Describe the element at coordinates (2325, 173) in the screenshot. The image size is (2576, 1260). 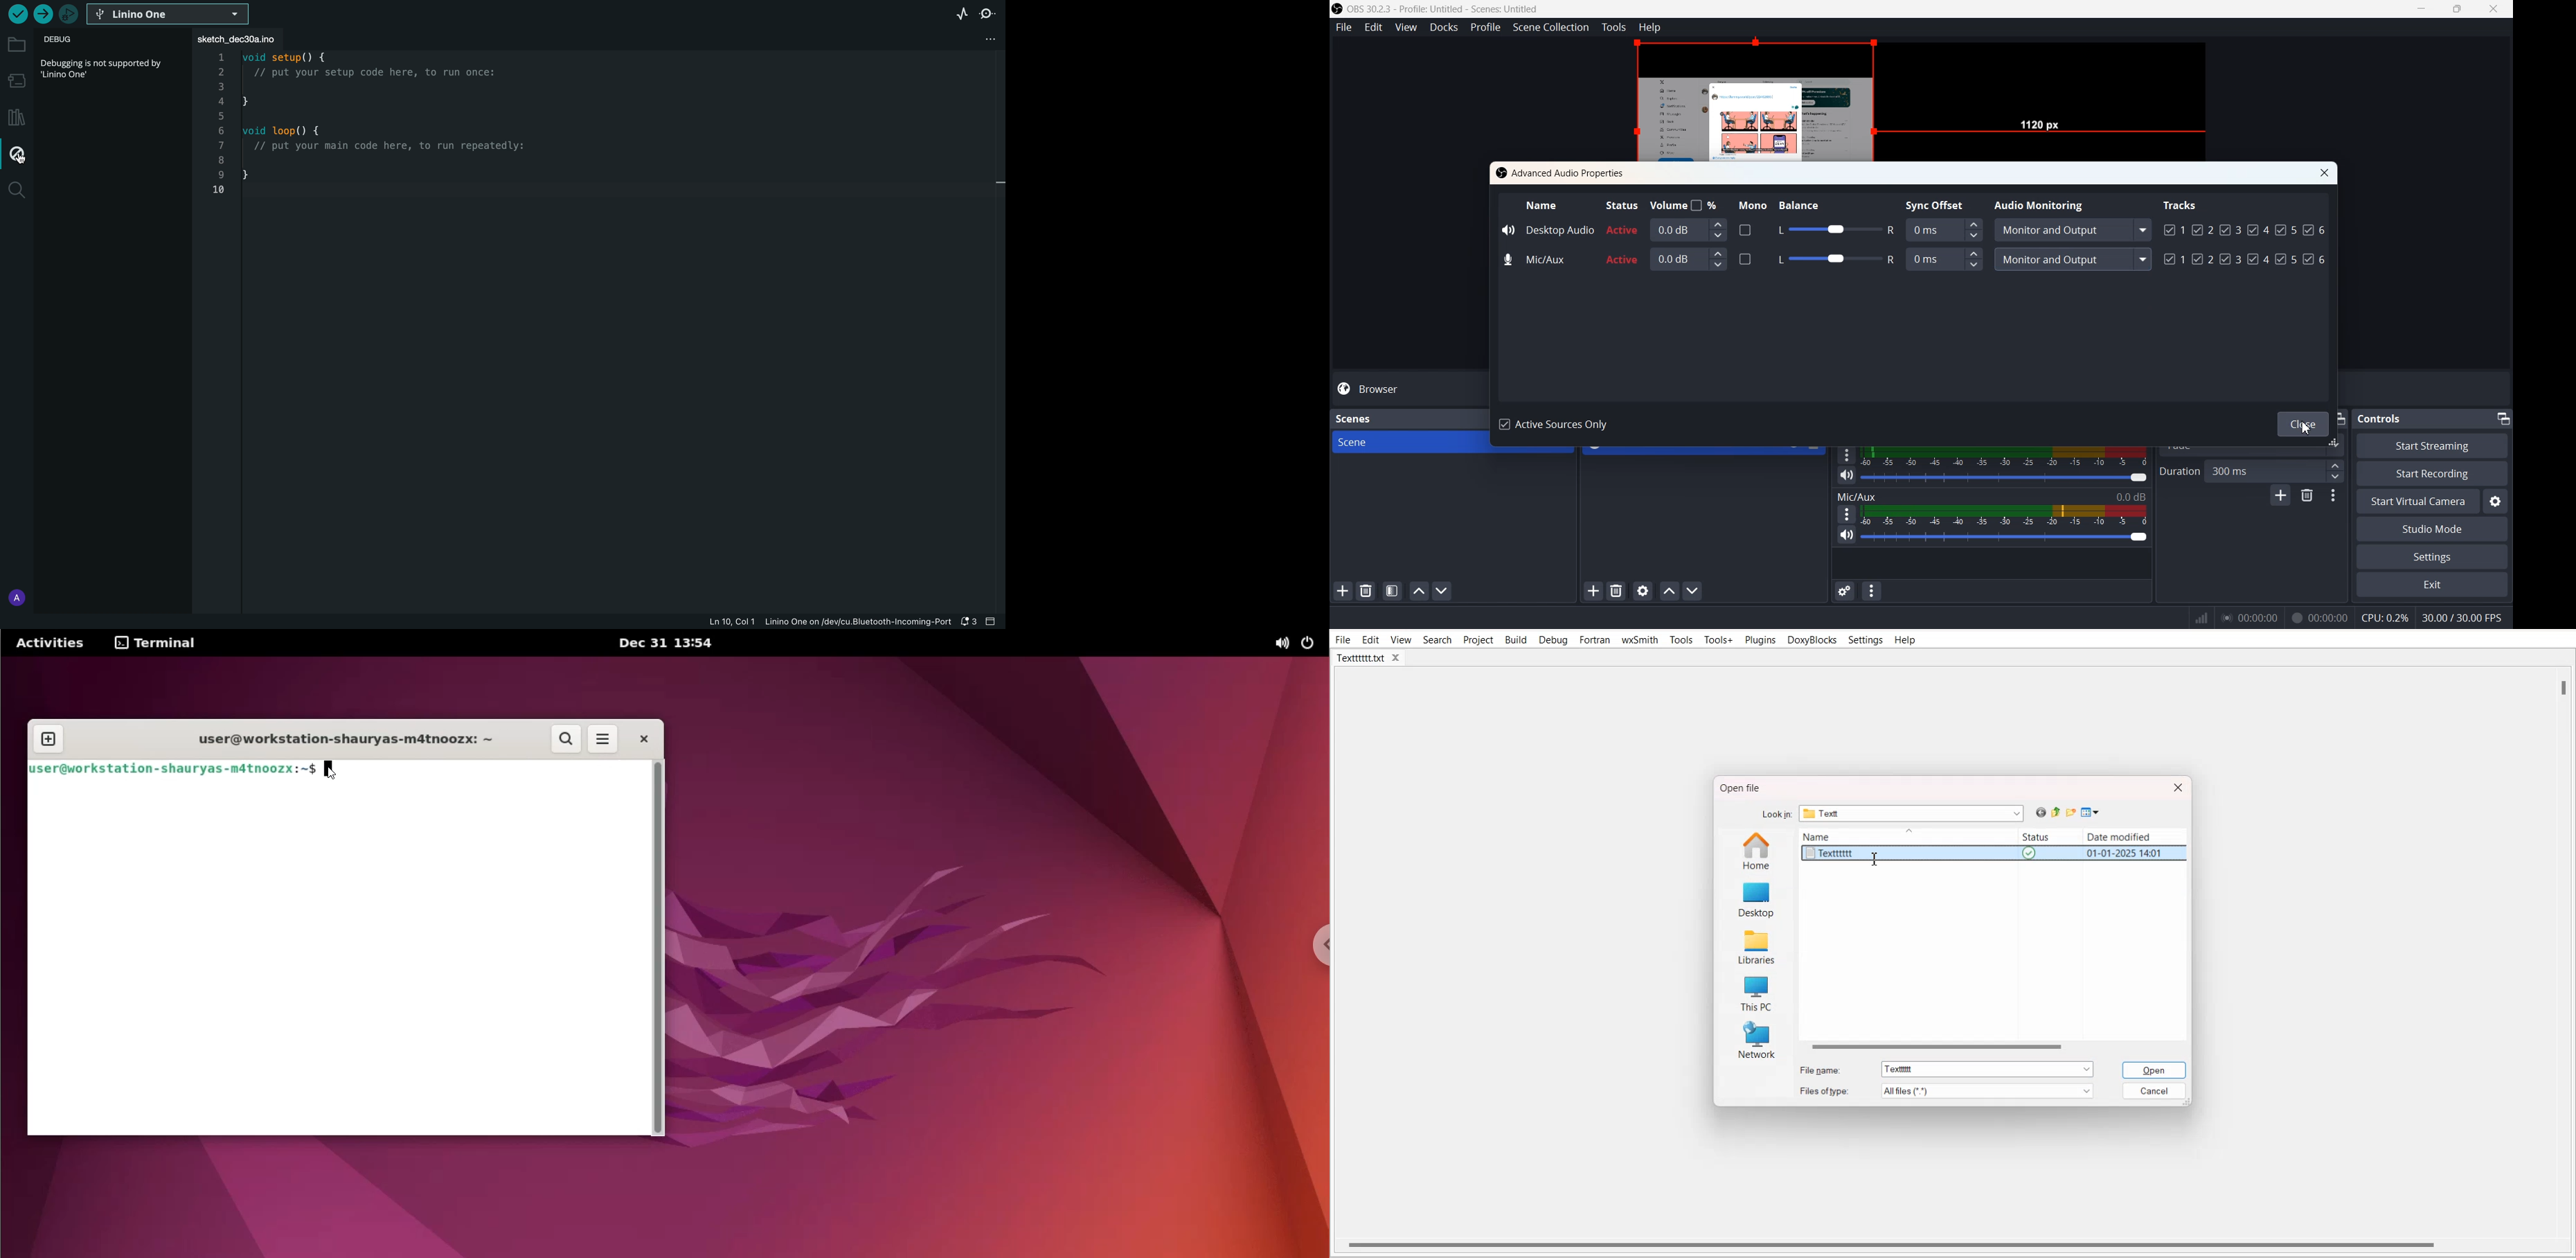
I see `Close` at that location.